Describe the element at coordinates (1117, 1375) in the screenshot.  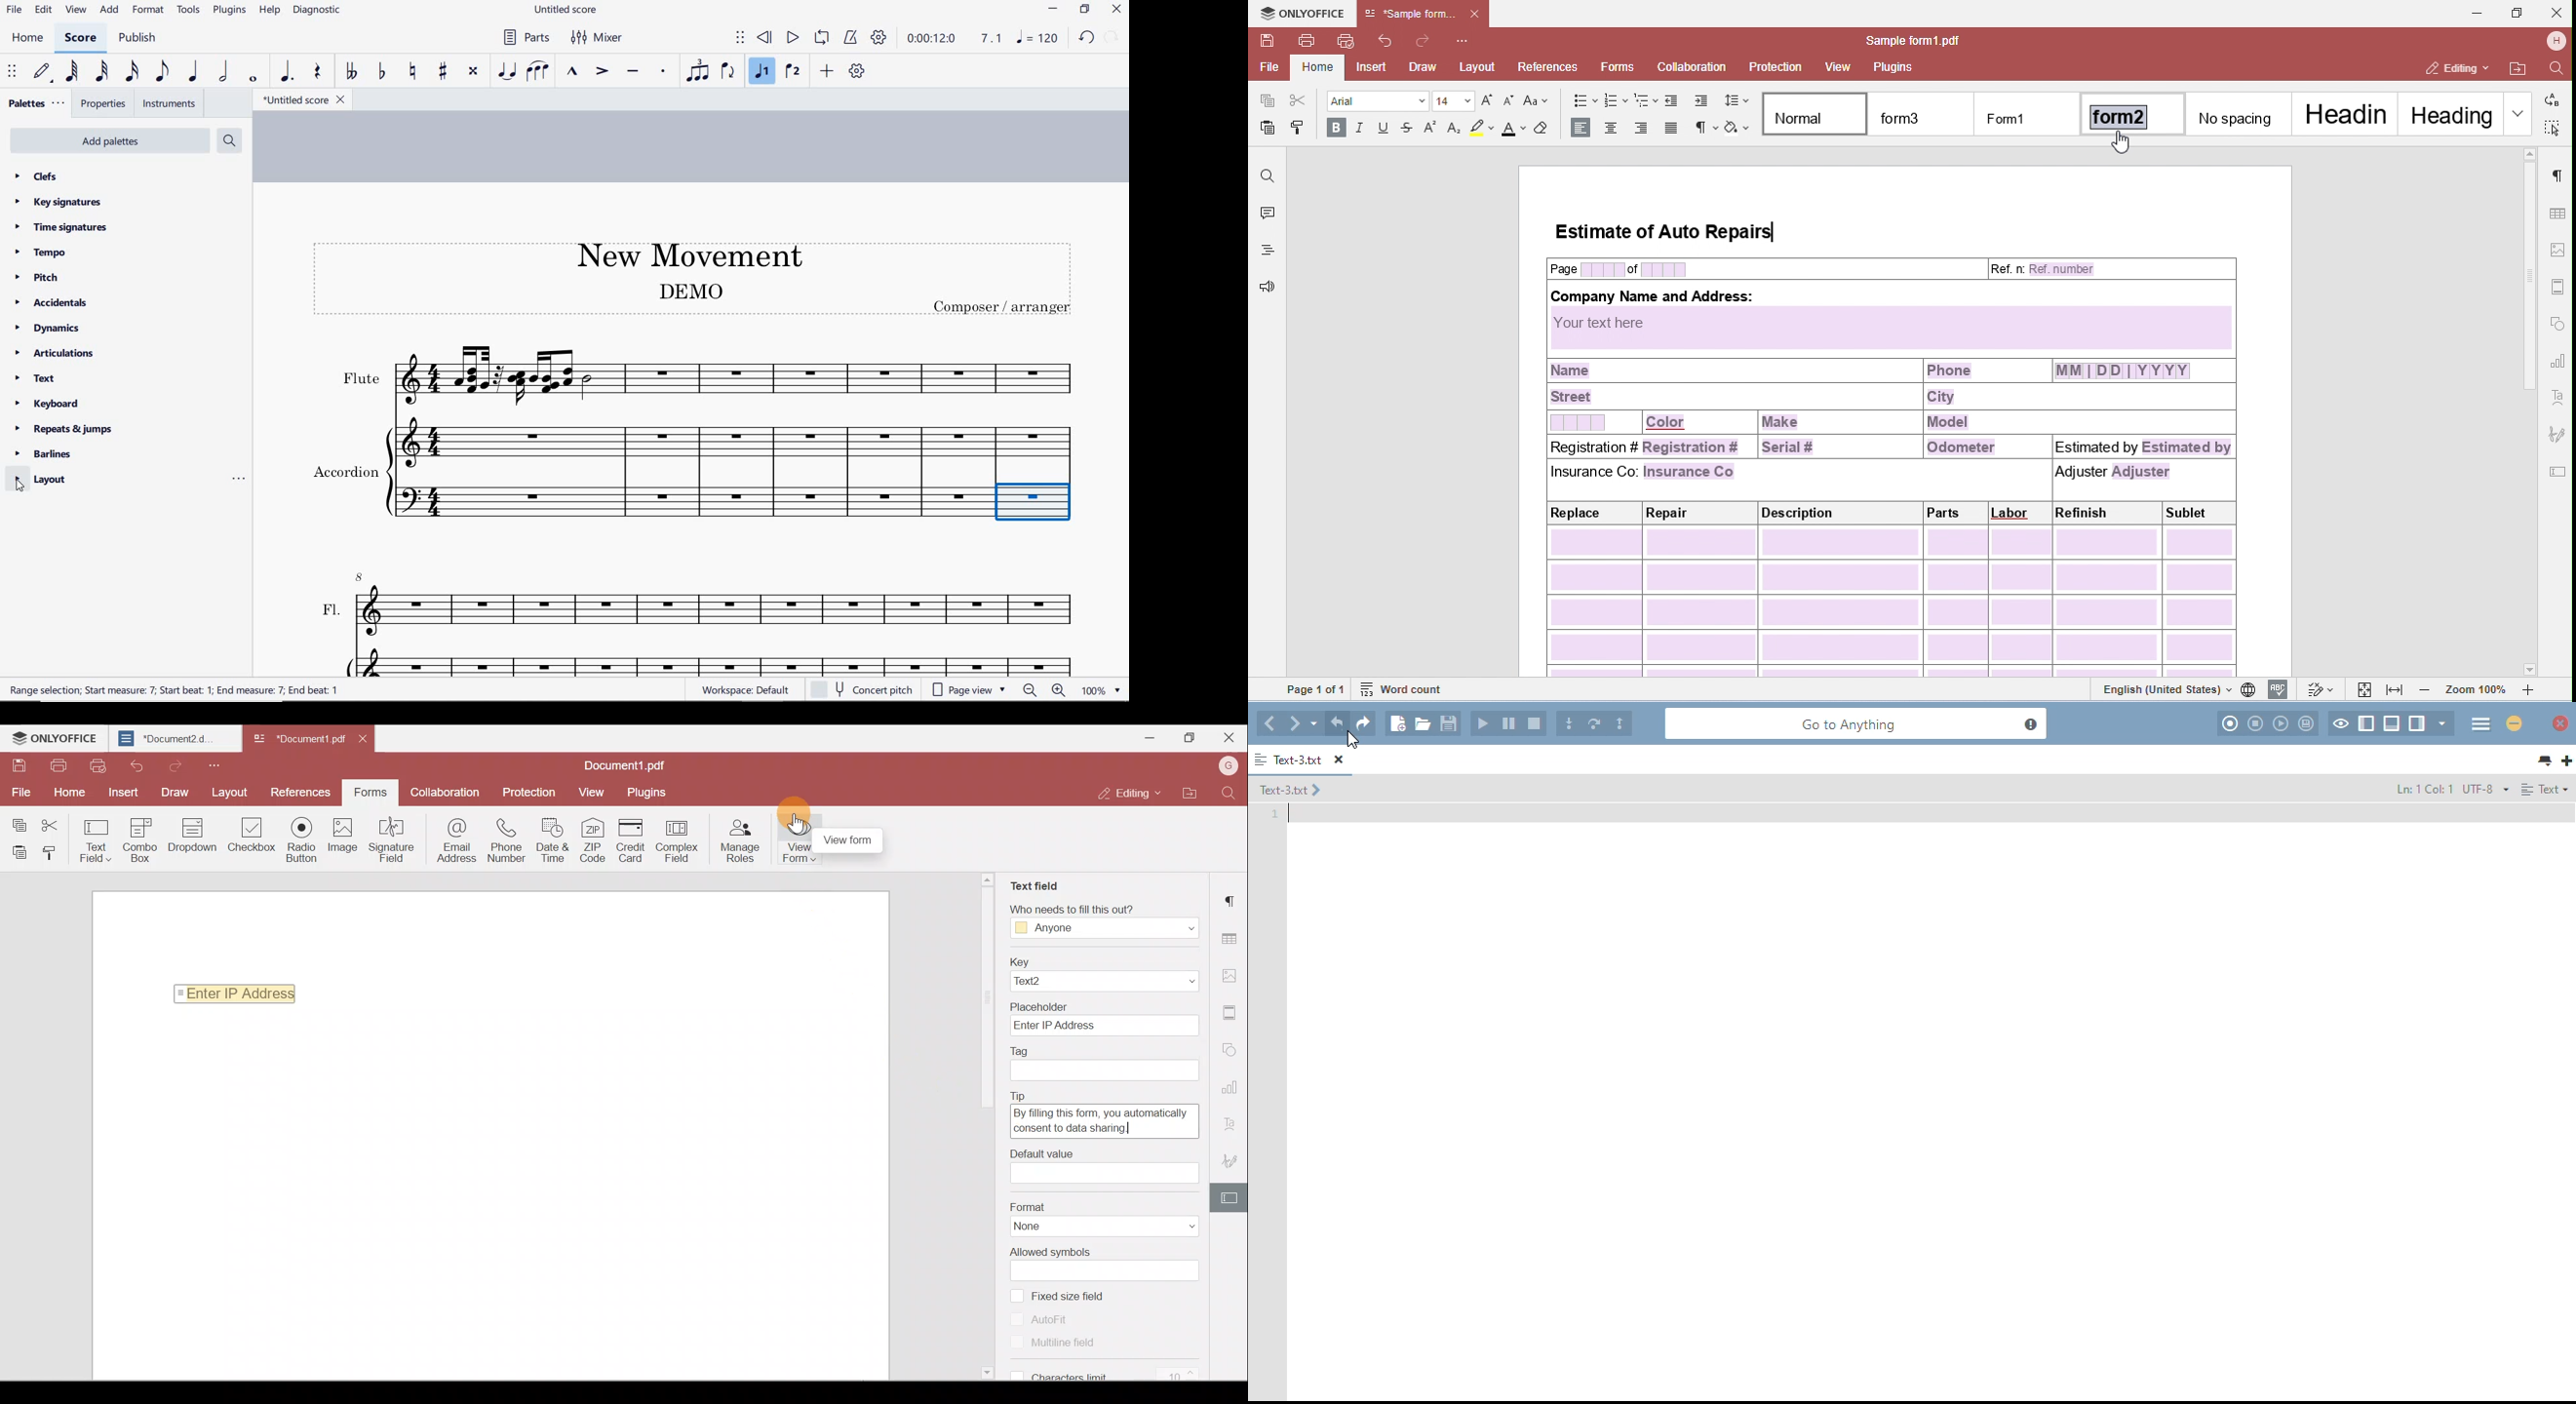
I see `Characters limit` at that location.